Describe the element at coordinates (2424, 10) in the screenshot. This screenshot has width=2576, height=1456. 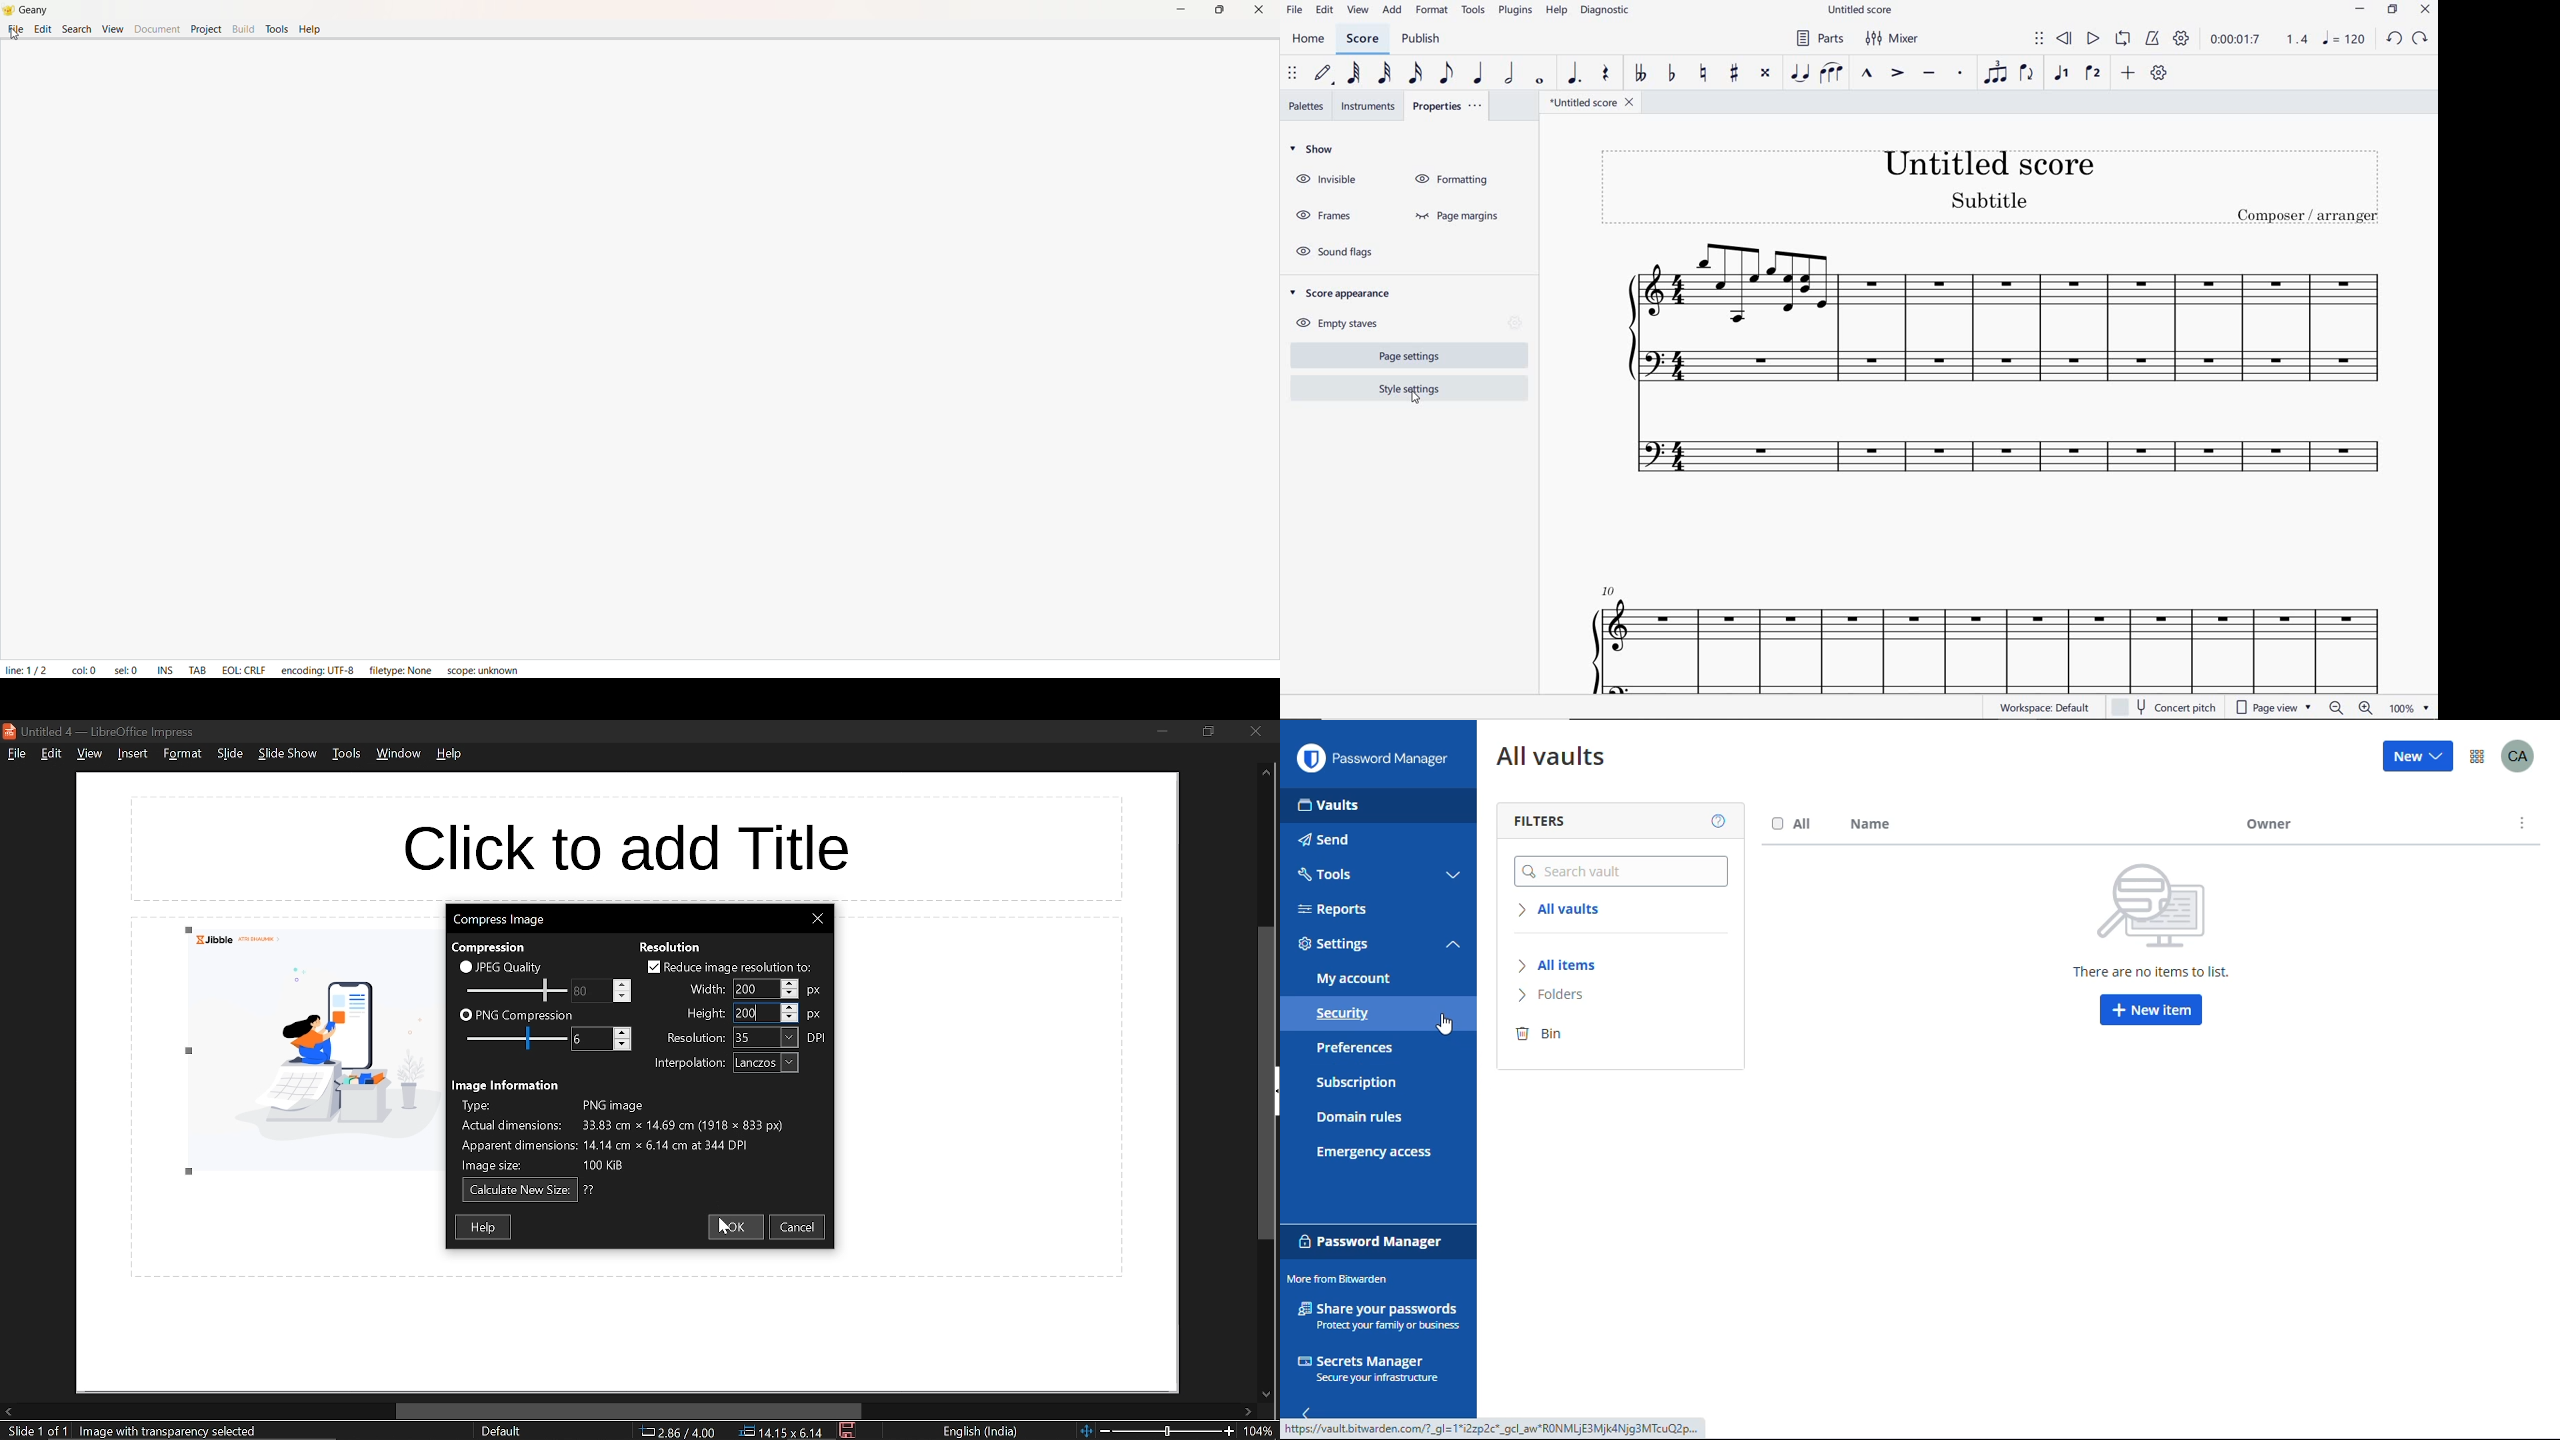
I see `CLOSE` at that location.